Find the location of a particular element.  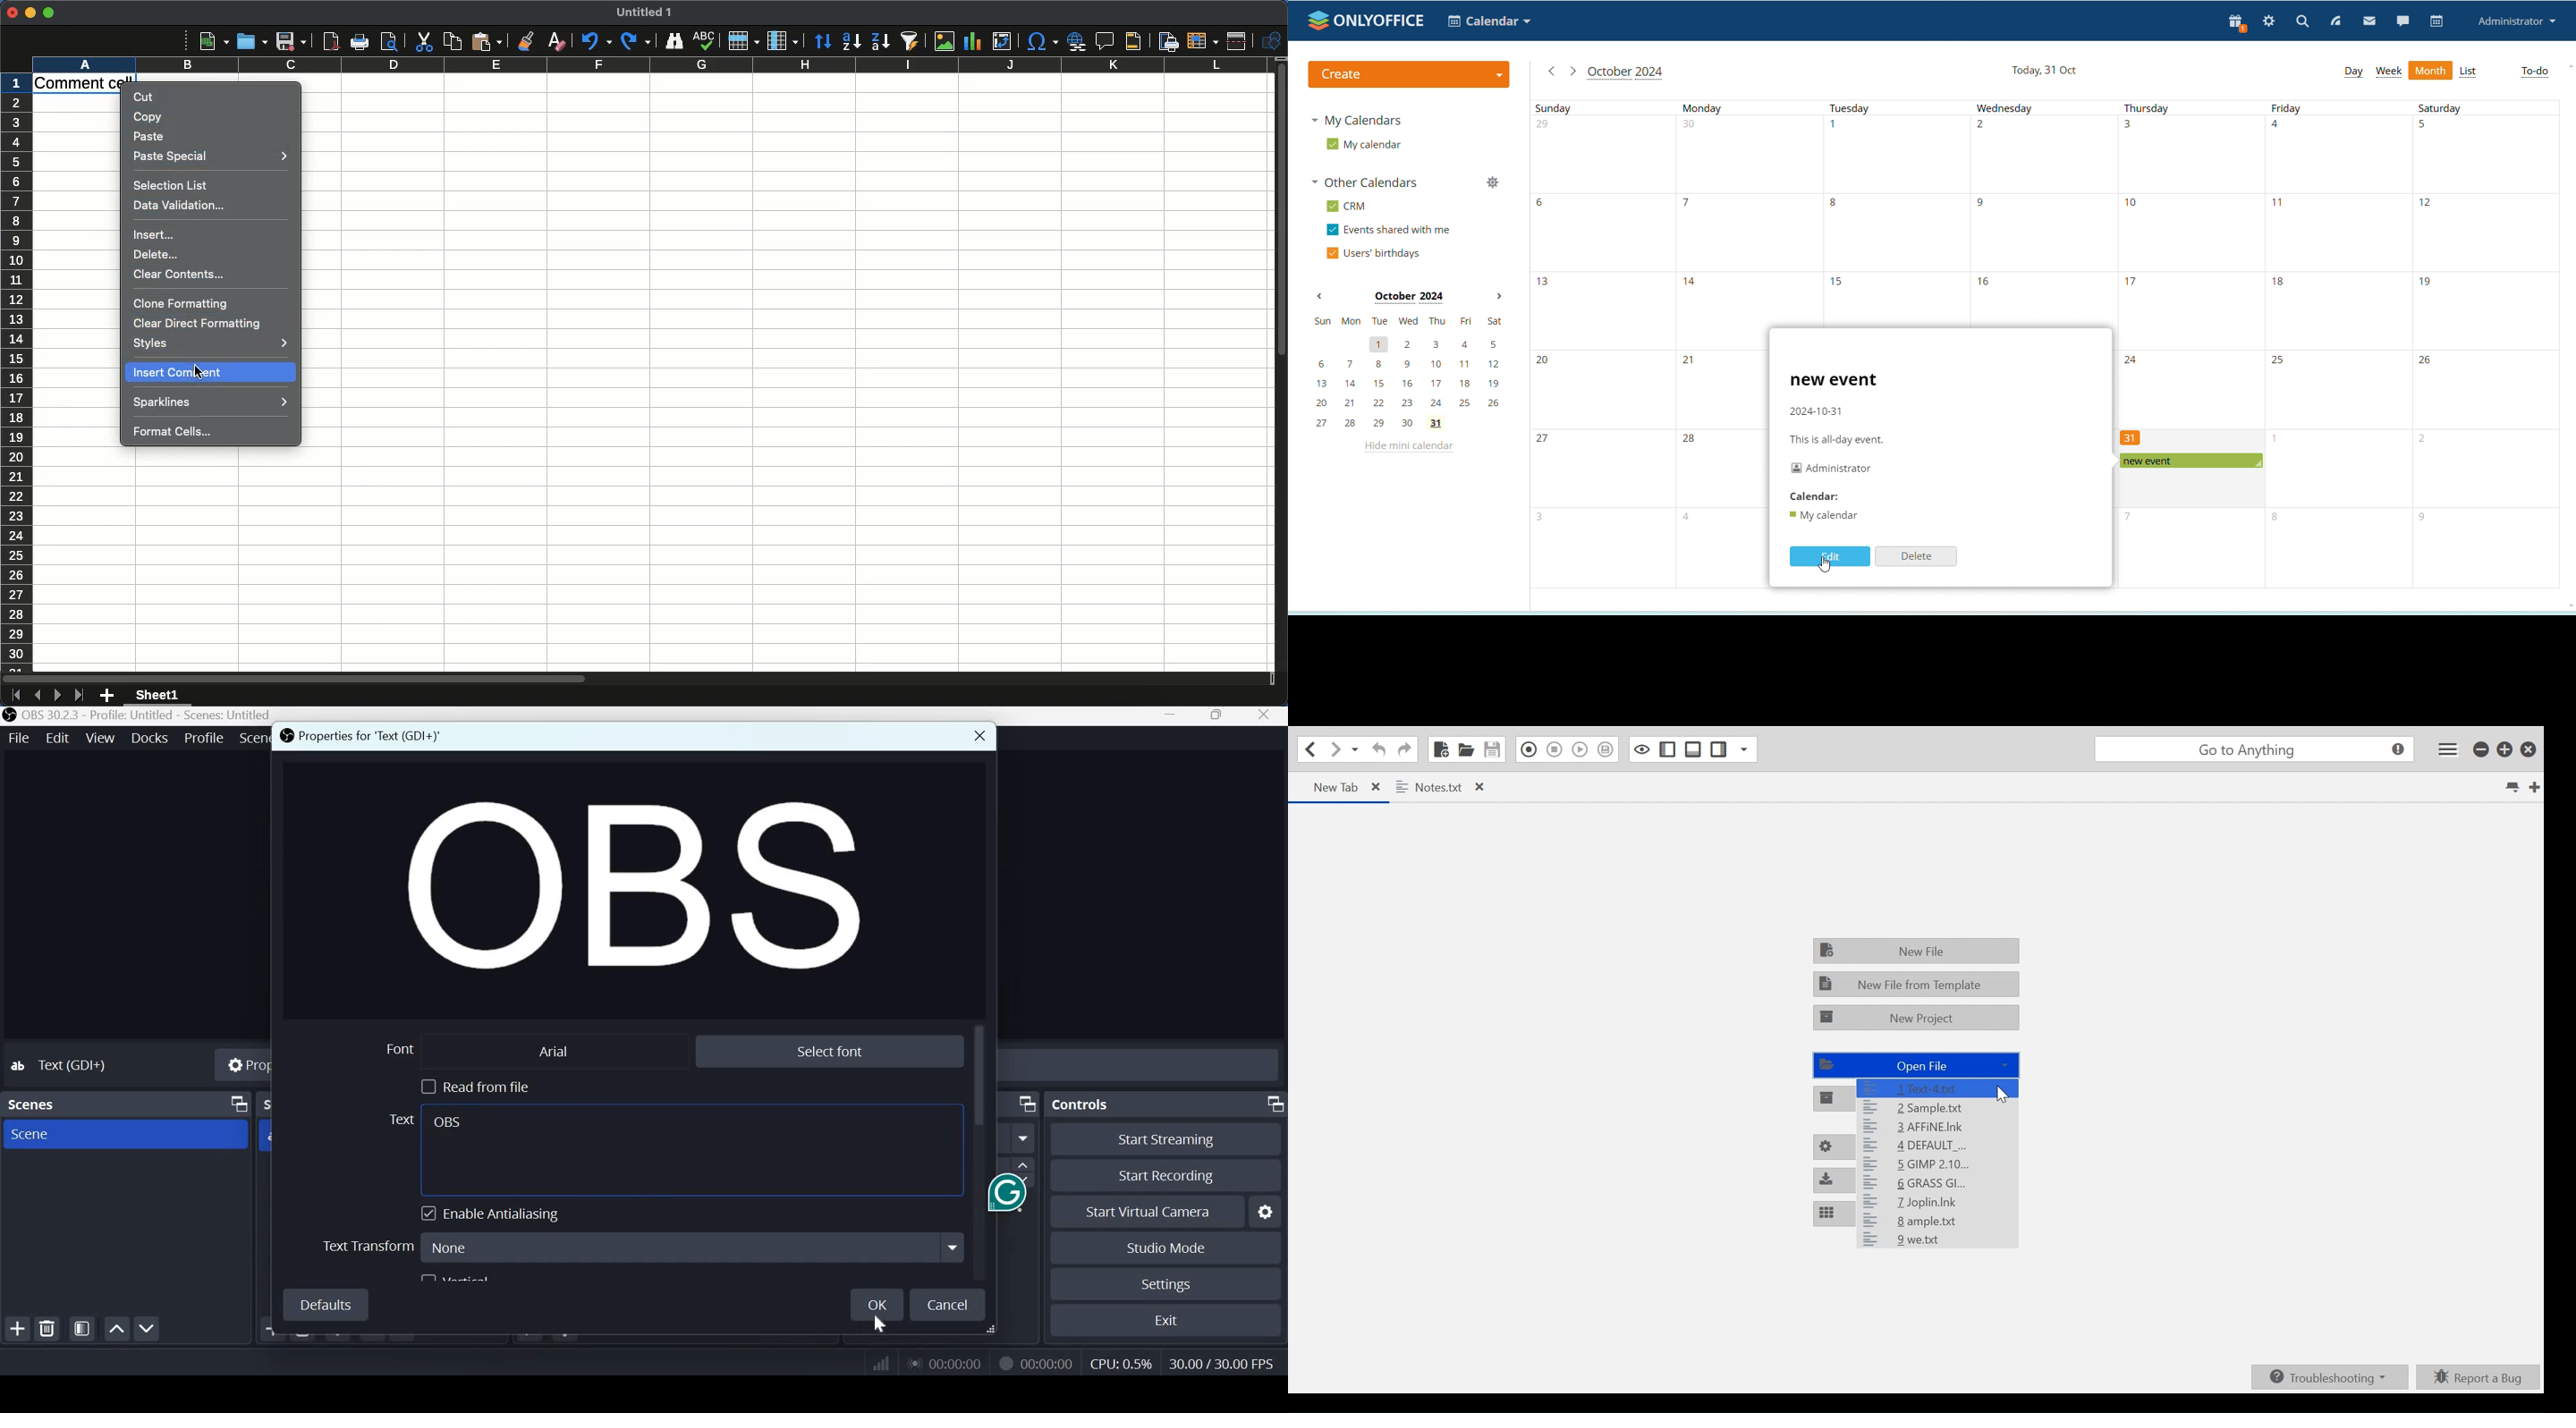

vertical scroll bar is located at coordinates (983, 1073).